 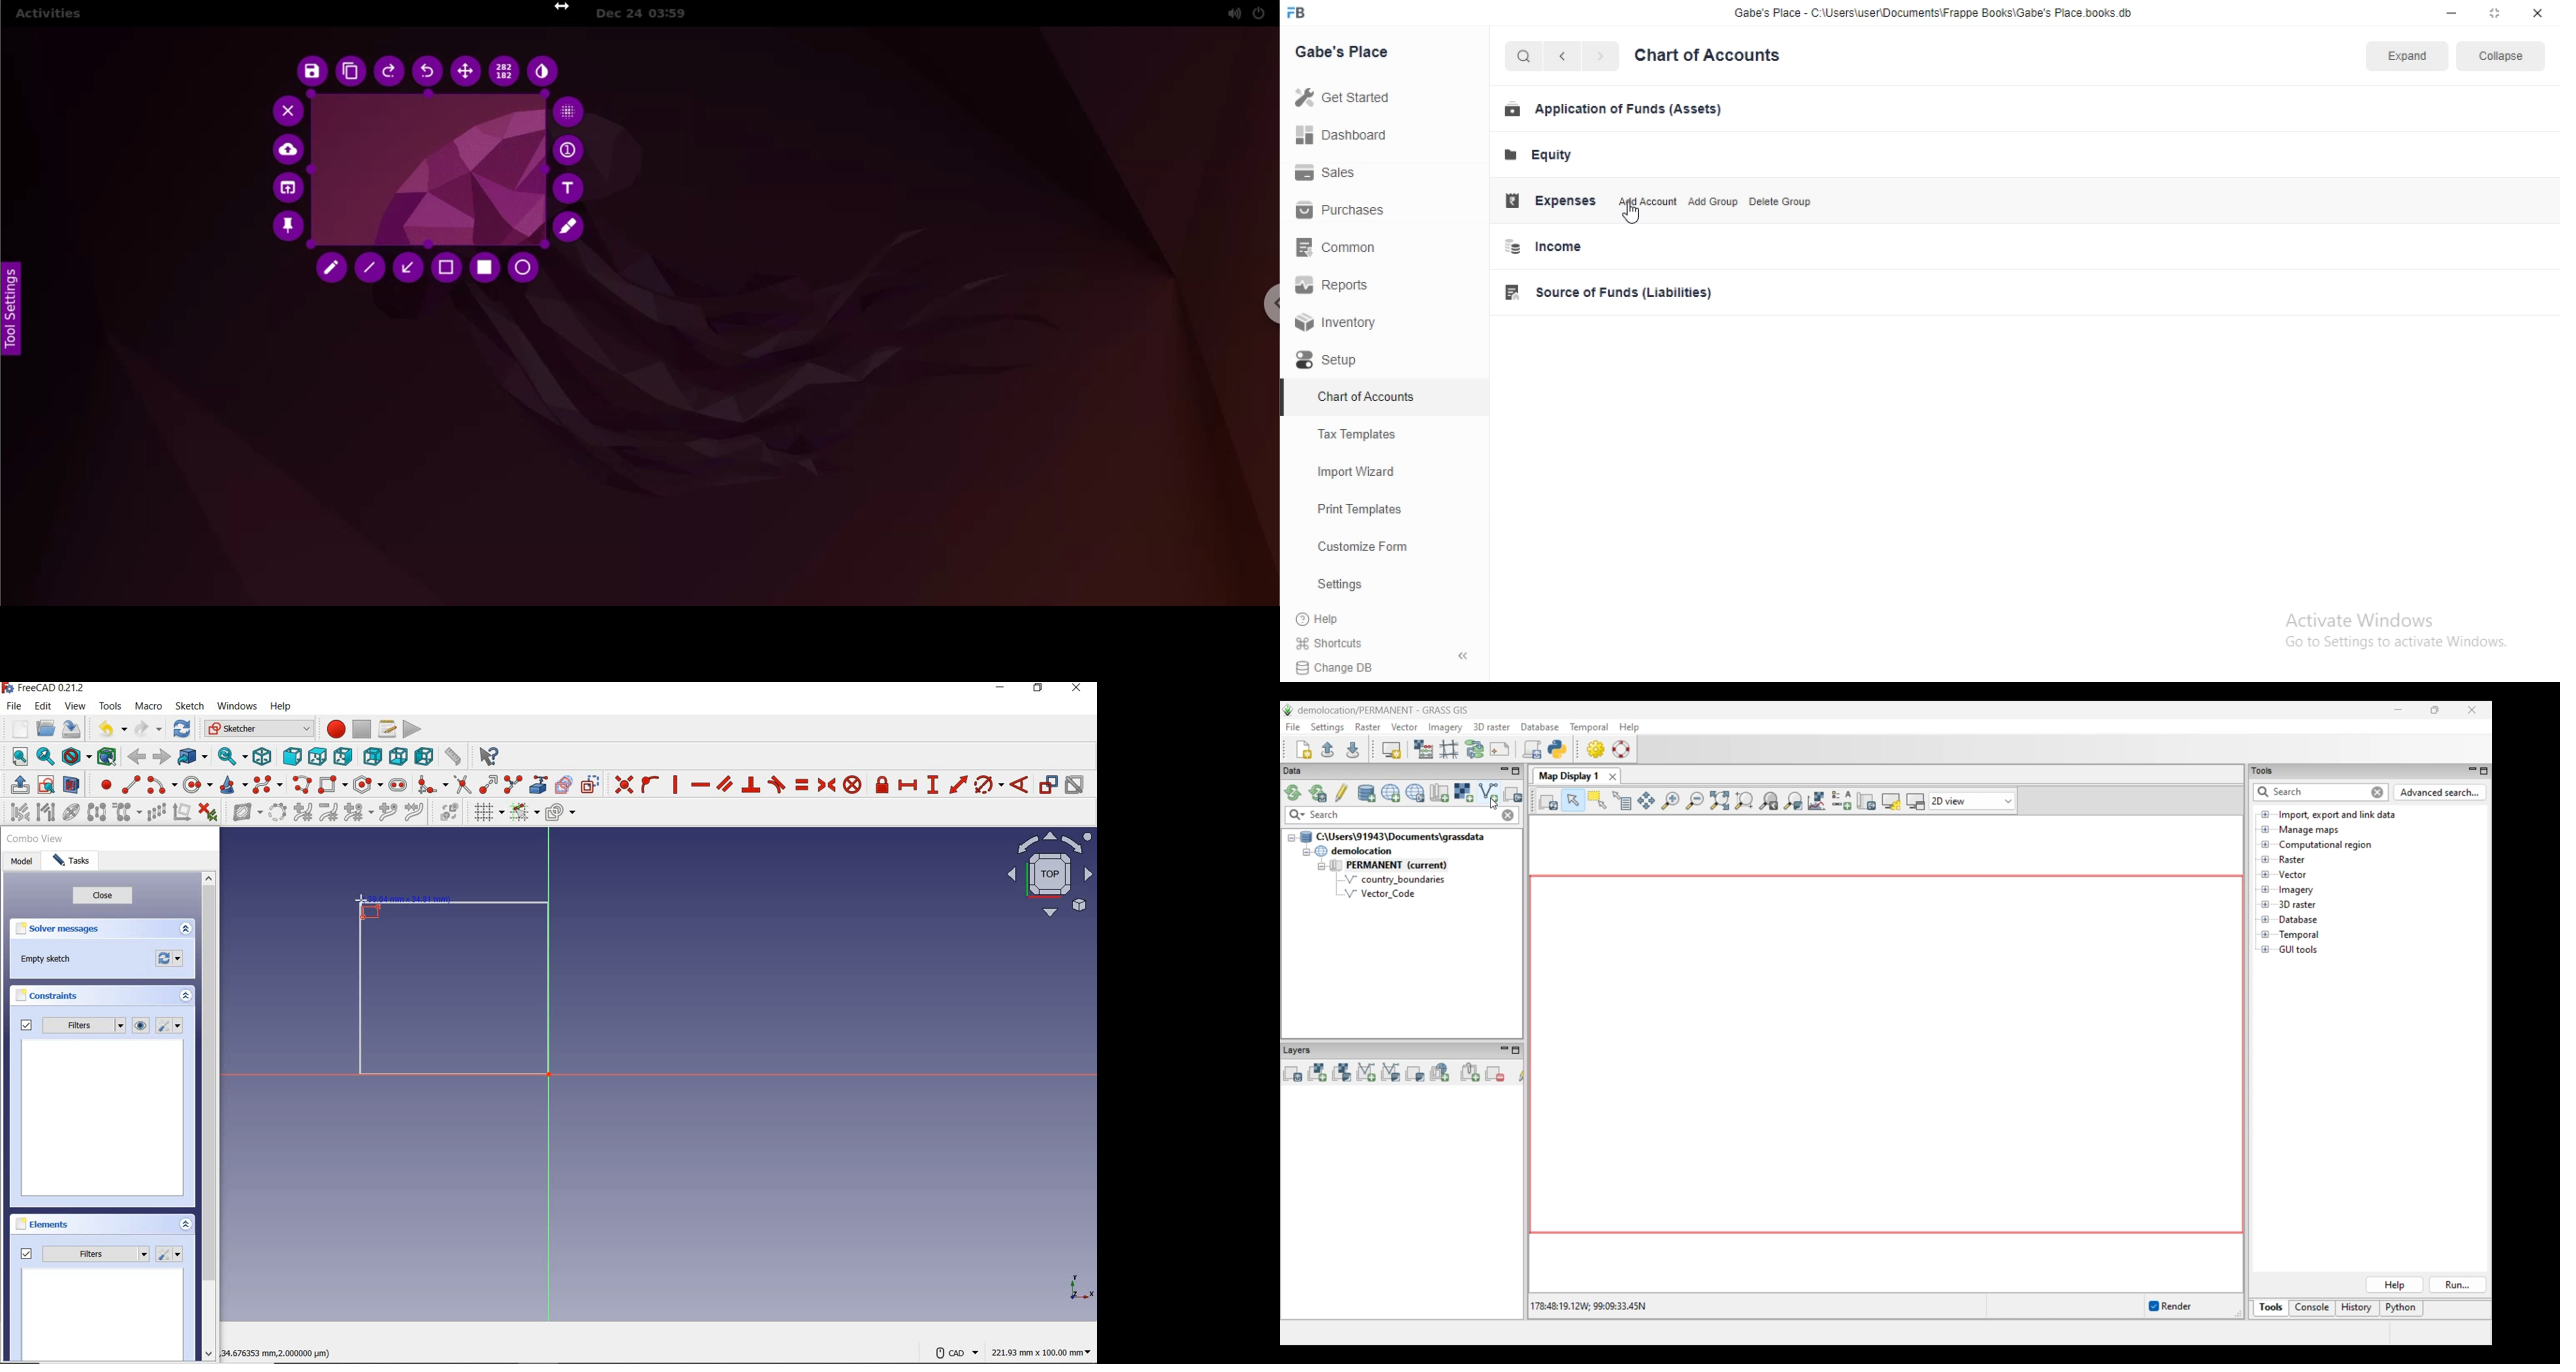 What do you see at coordinates (451, 814) in the screenshot?
I see `switch virtual space` at bounding box center [451, 814].